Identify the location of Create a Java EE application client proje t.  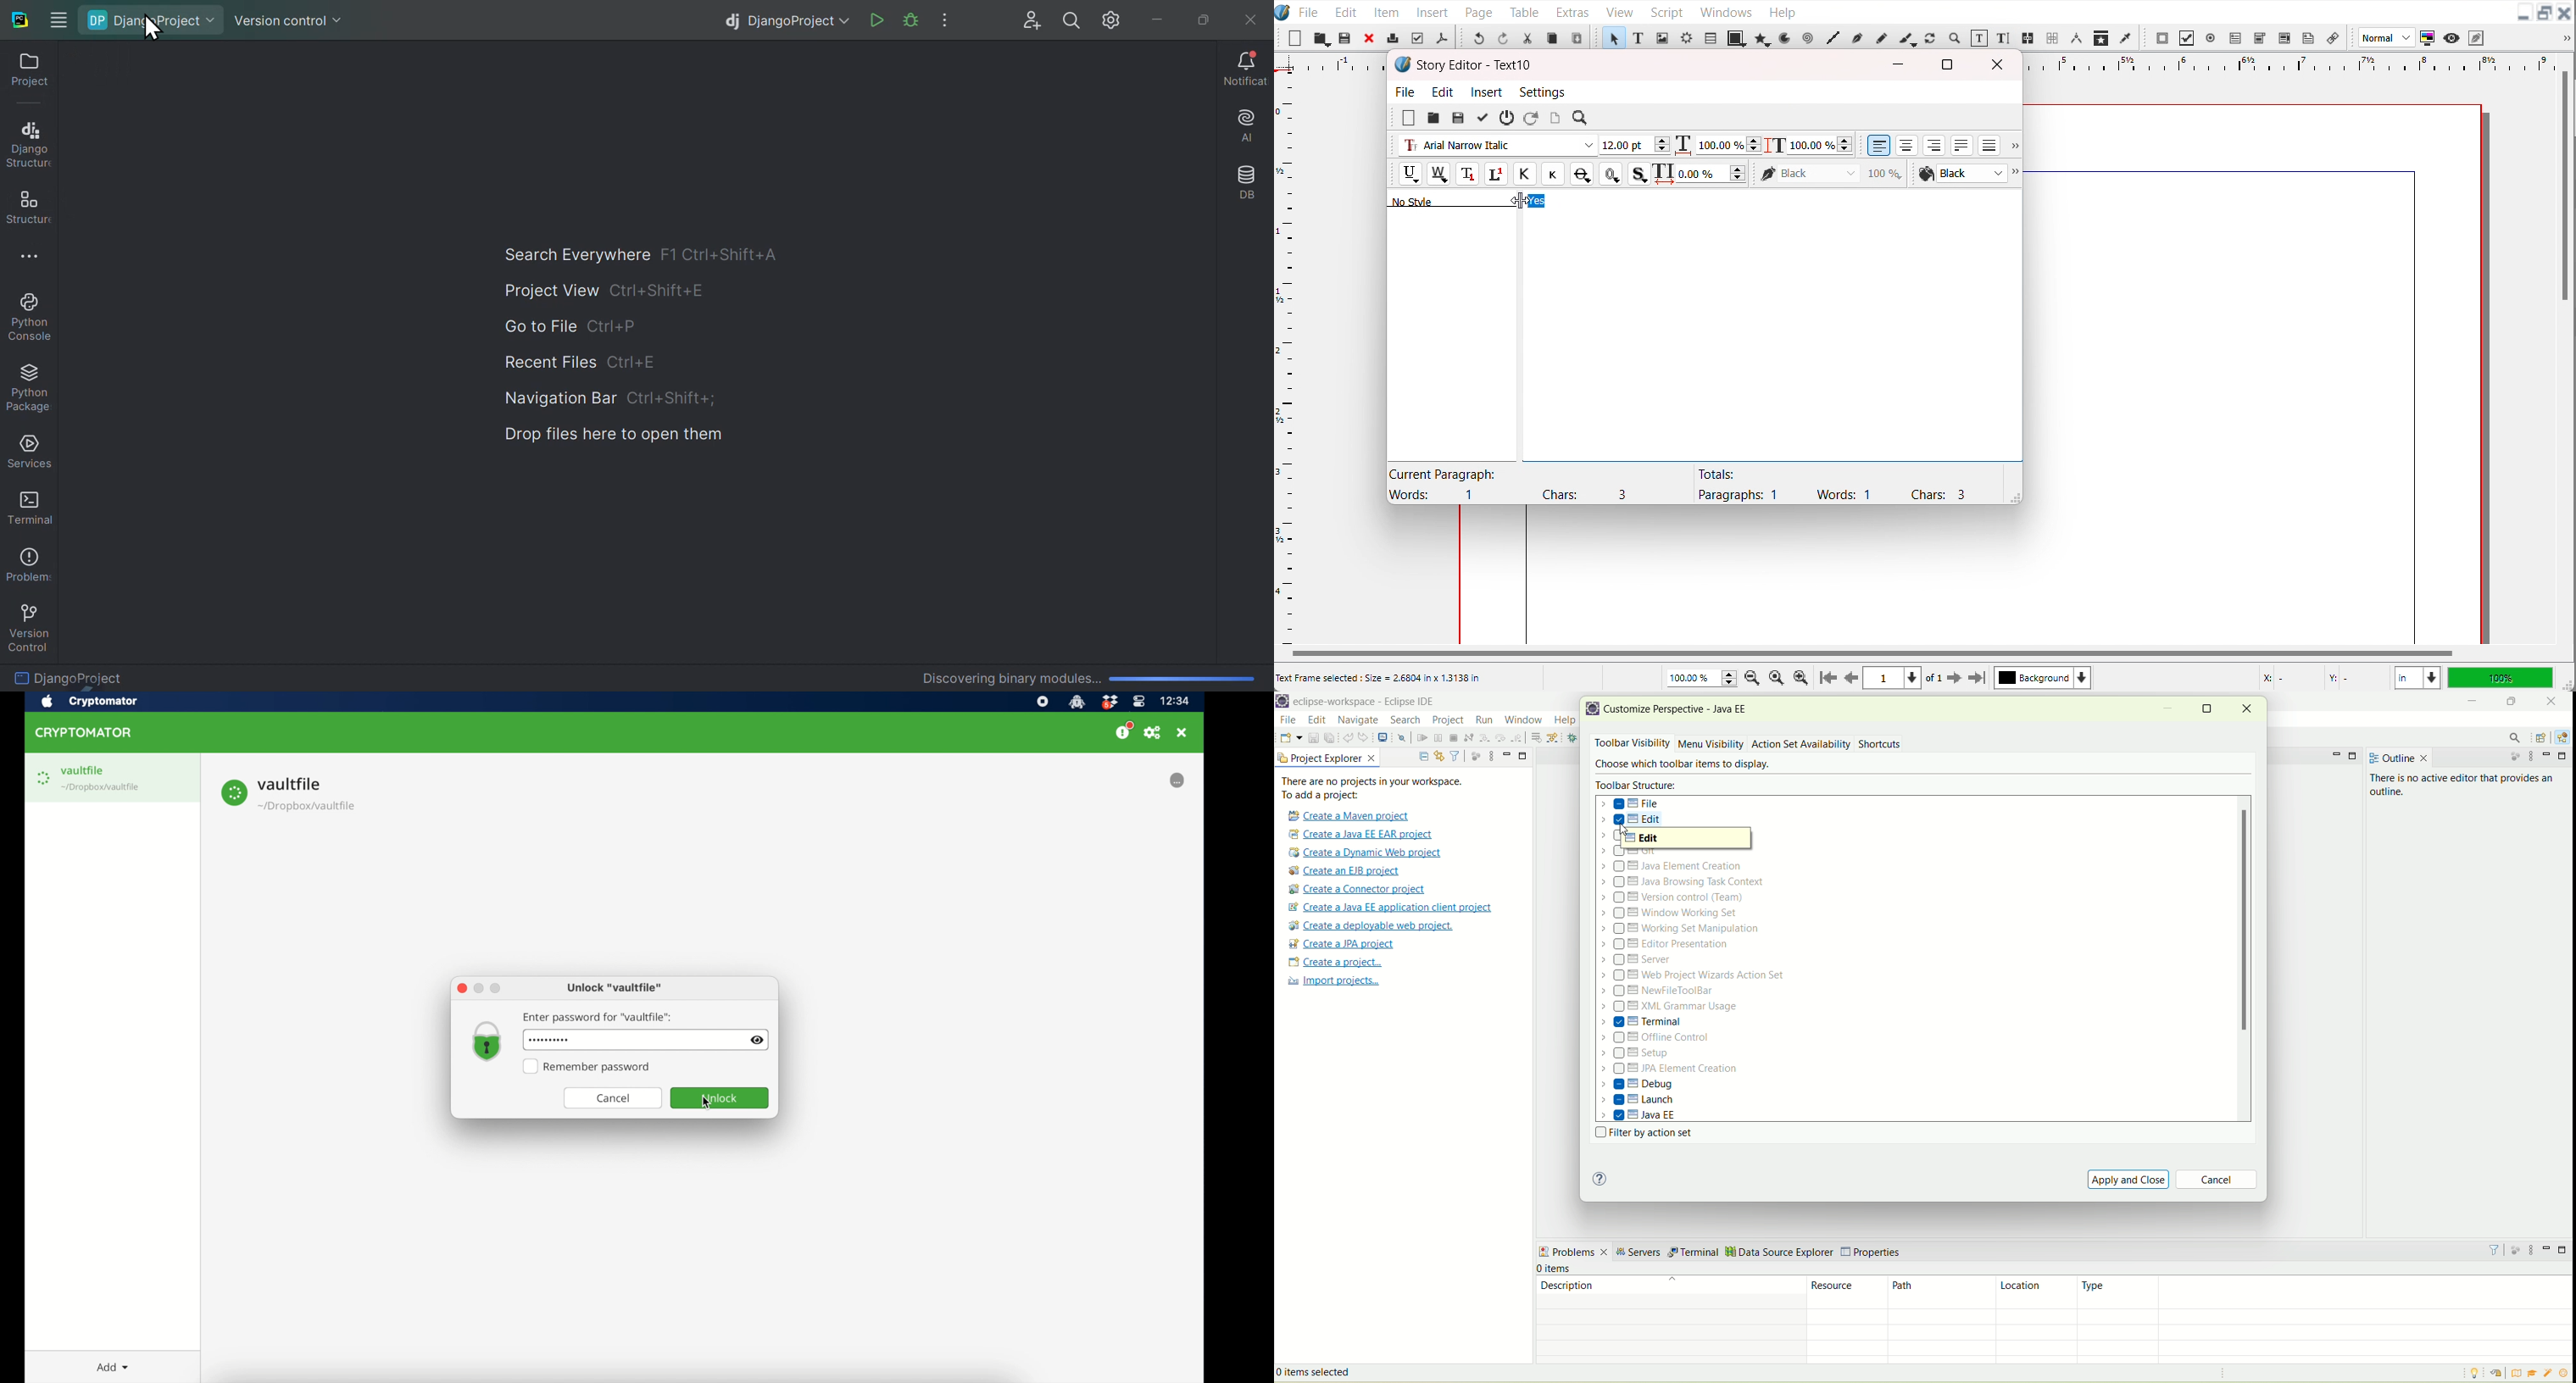
(1393, 907).